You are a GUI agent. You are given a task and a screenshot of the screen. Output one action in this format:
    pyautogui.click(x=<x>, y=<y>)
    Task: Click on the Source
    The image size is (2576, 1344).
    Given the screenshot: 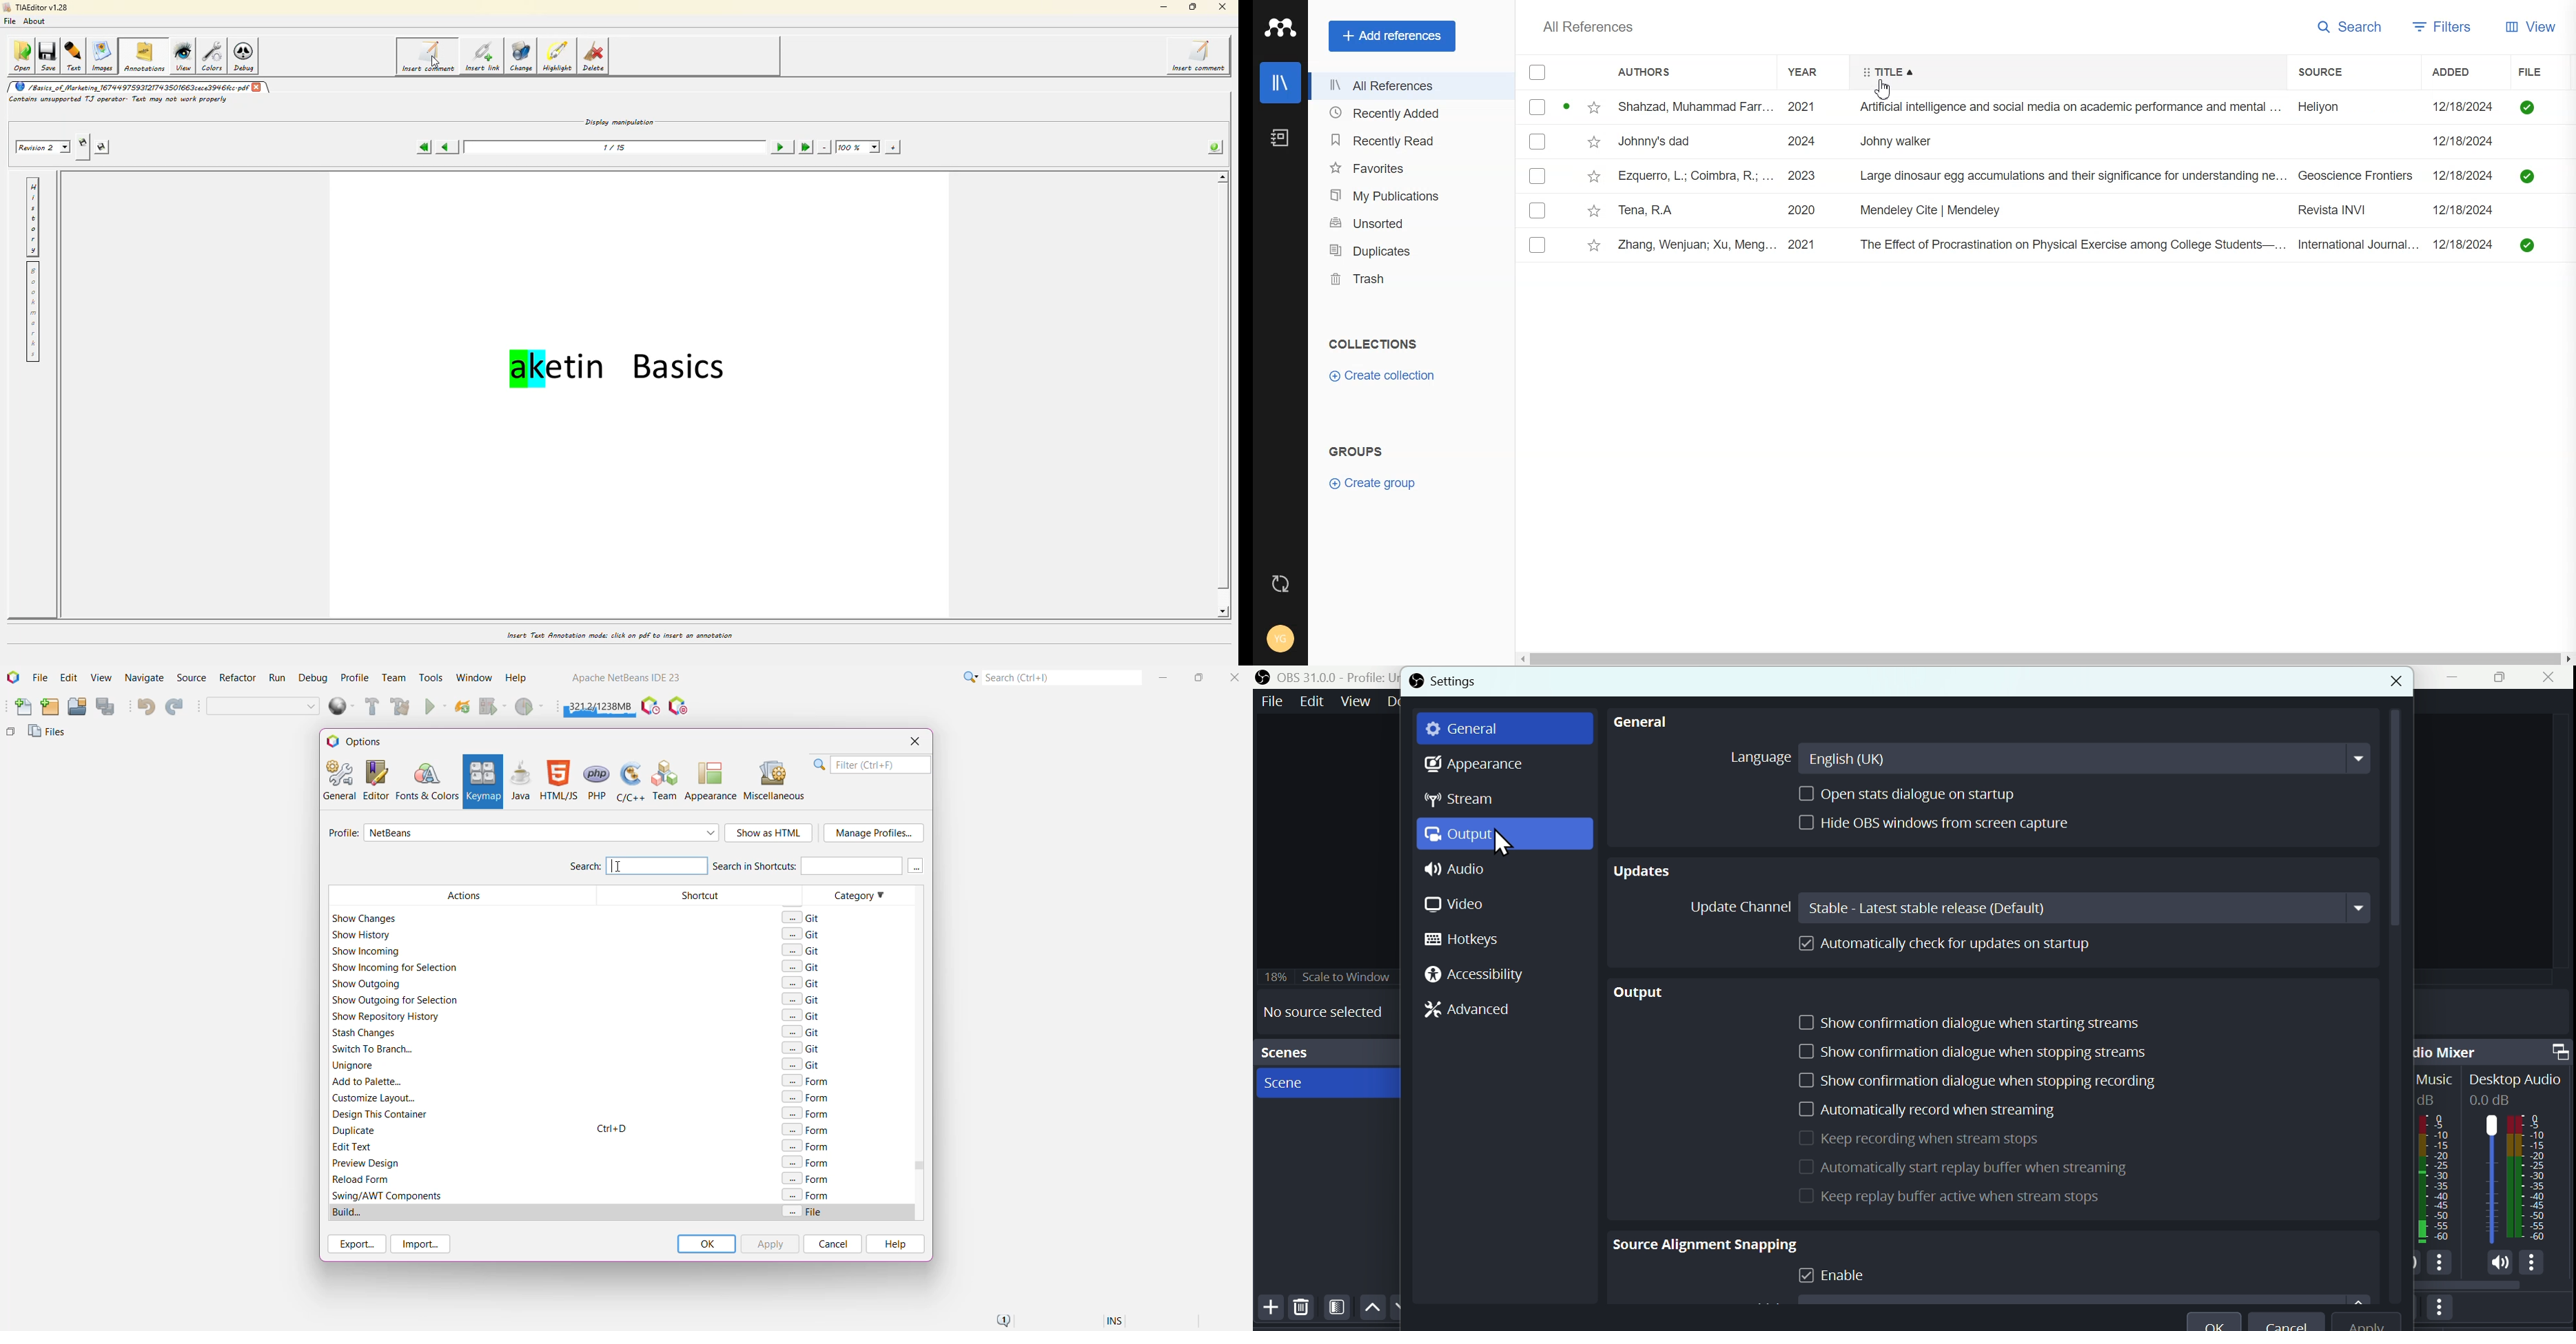 What is the action you would take?
    pyautogui.click(x=2335, y=72)
    